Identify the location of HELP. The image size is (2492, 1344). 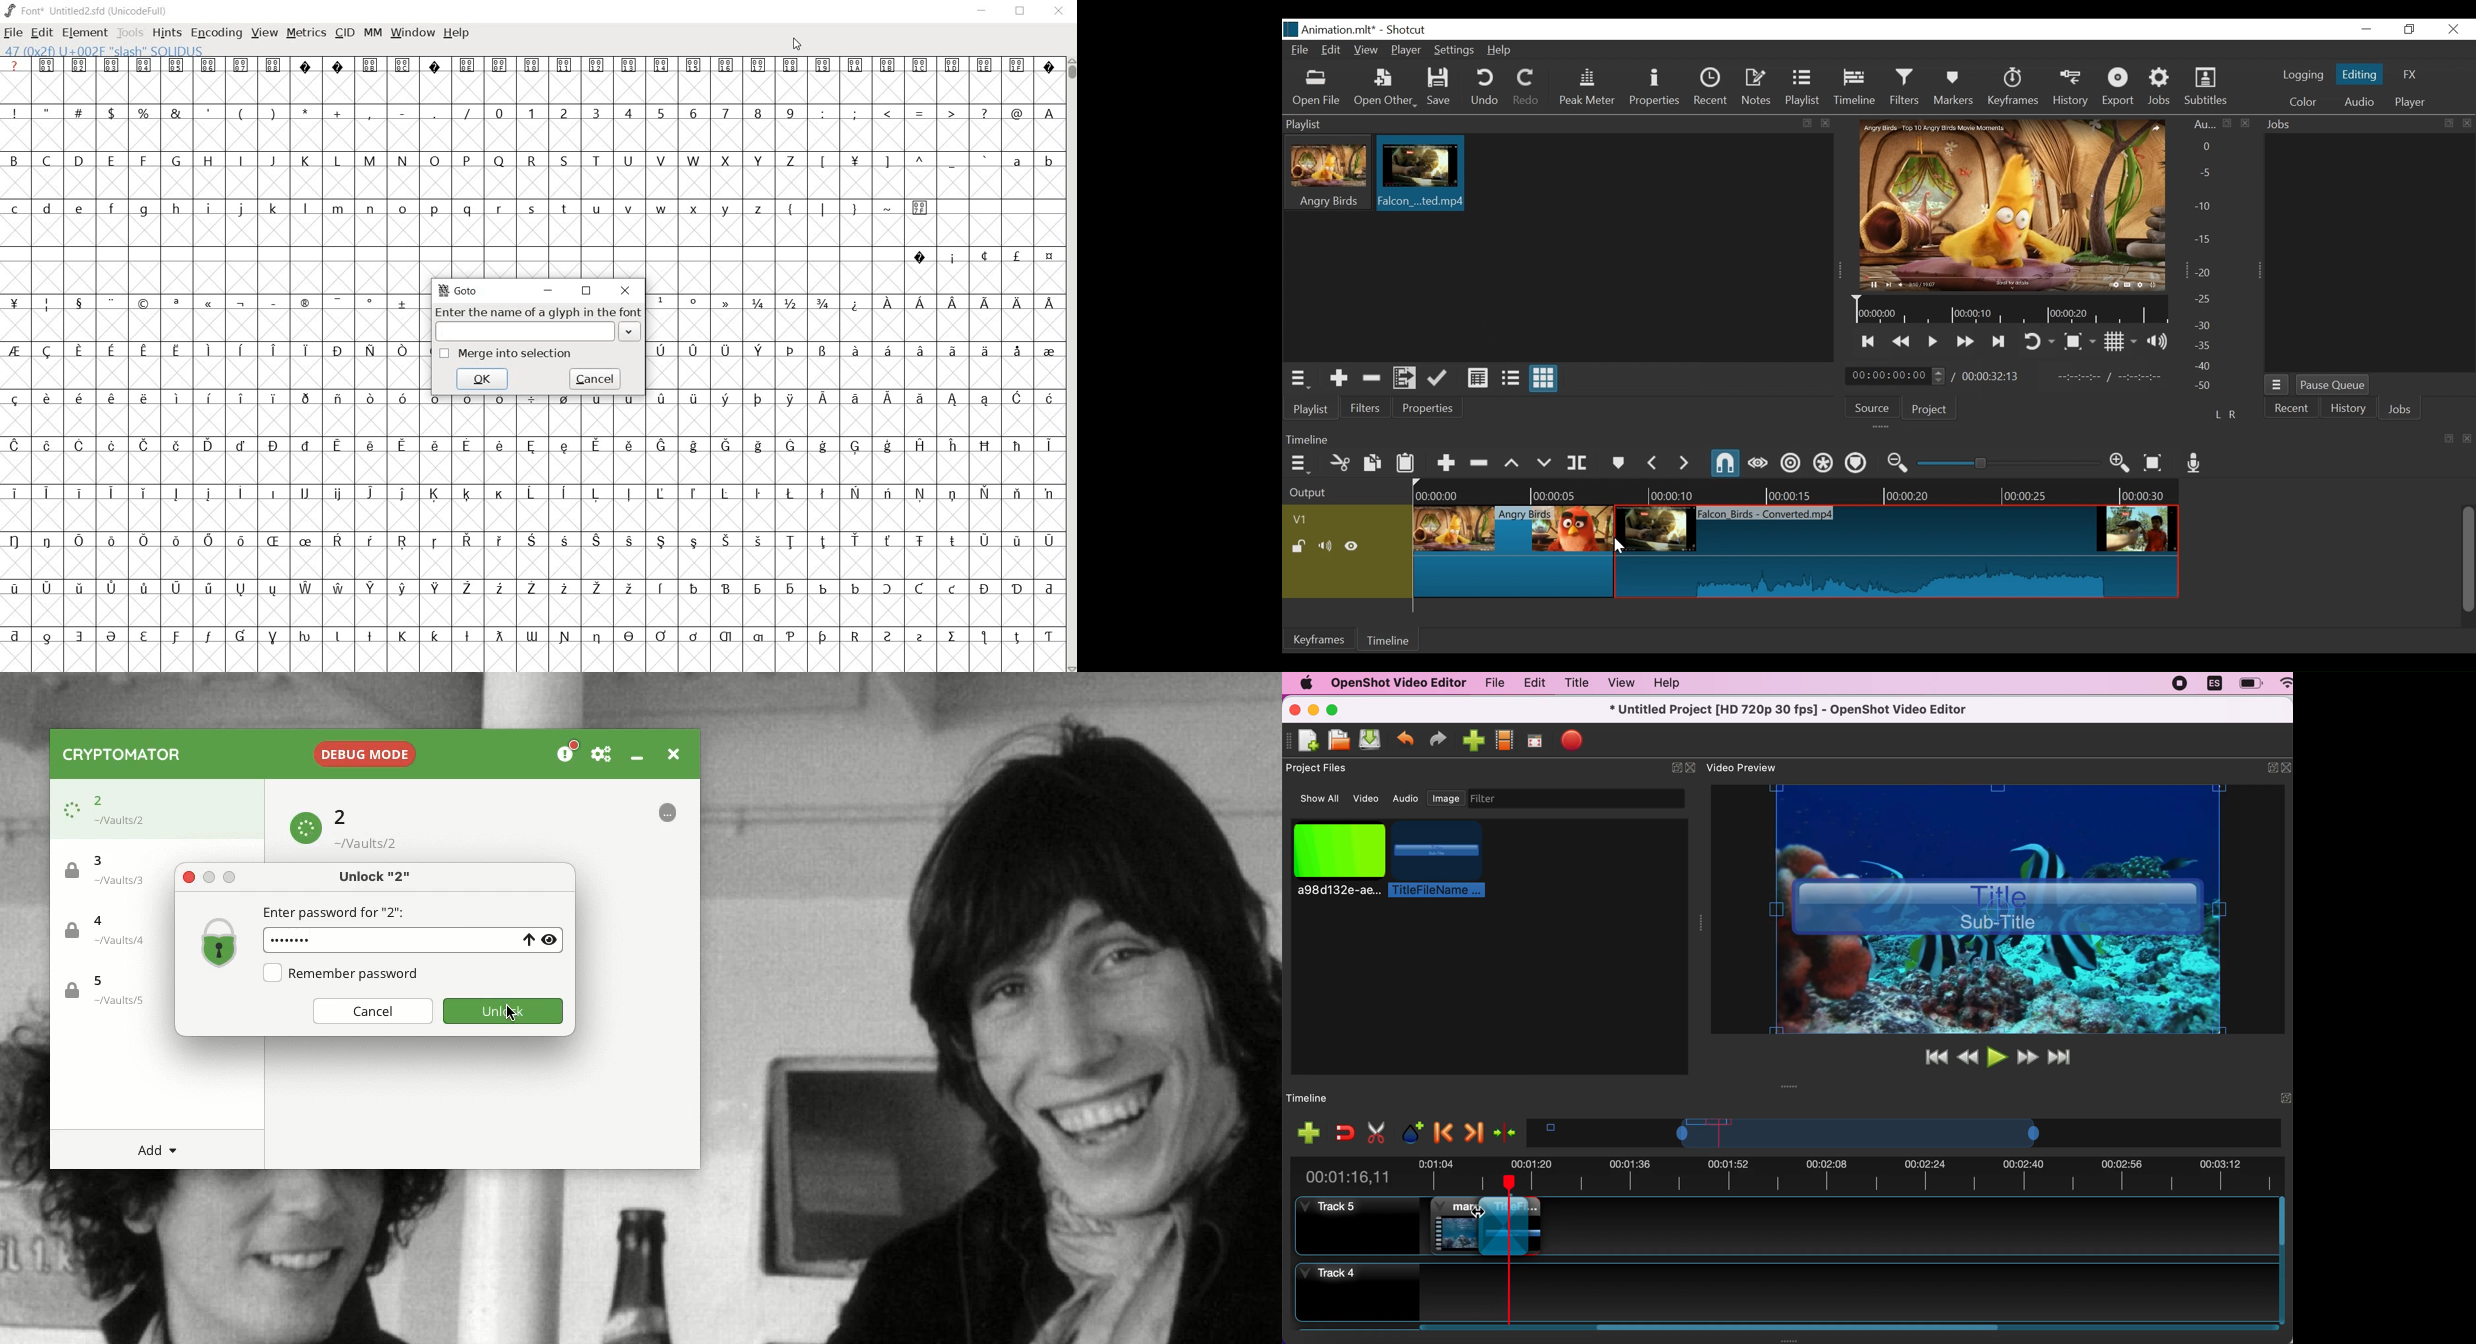
(457, 34).